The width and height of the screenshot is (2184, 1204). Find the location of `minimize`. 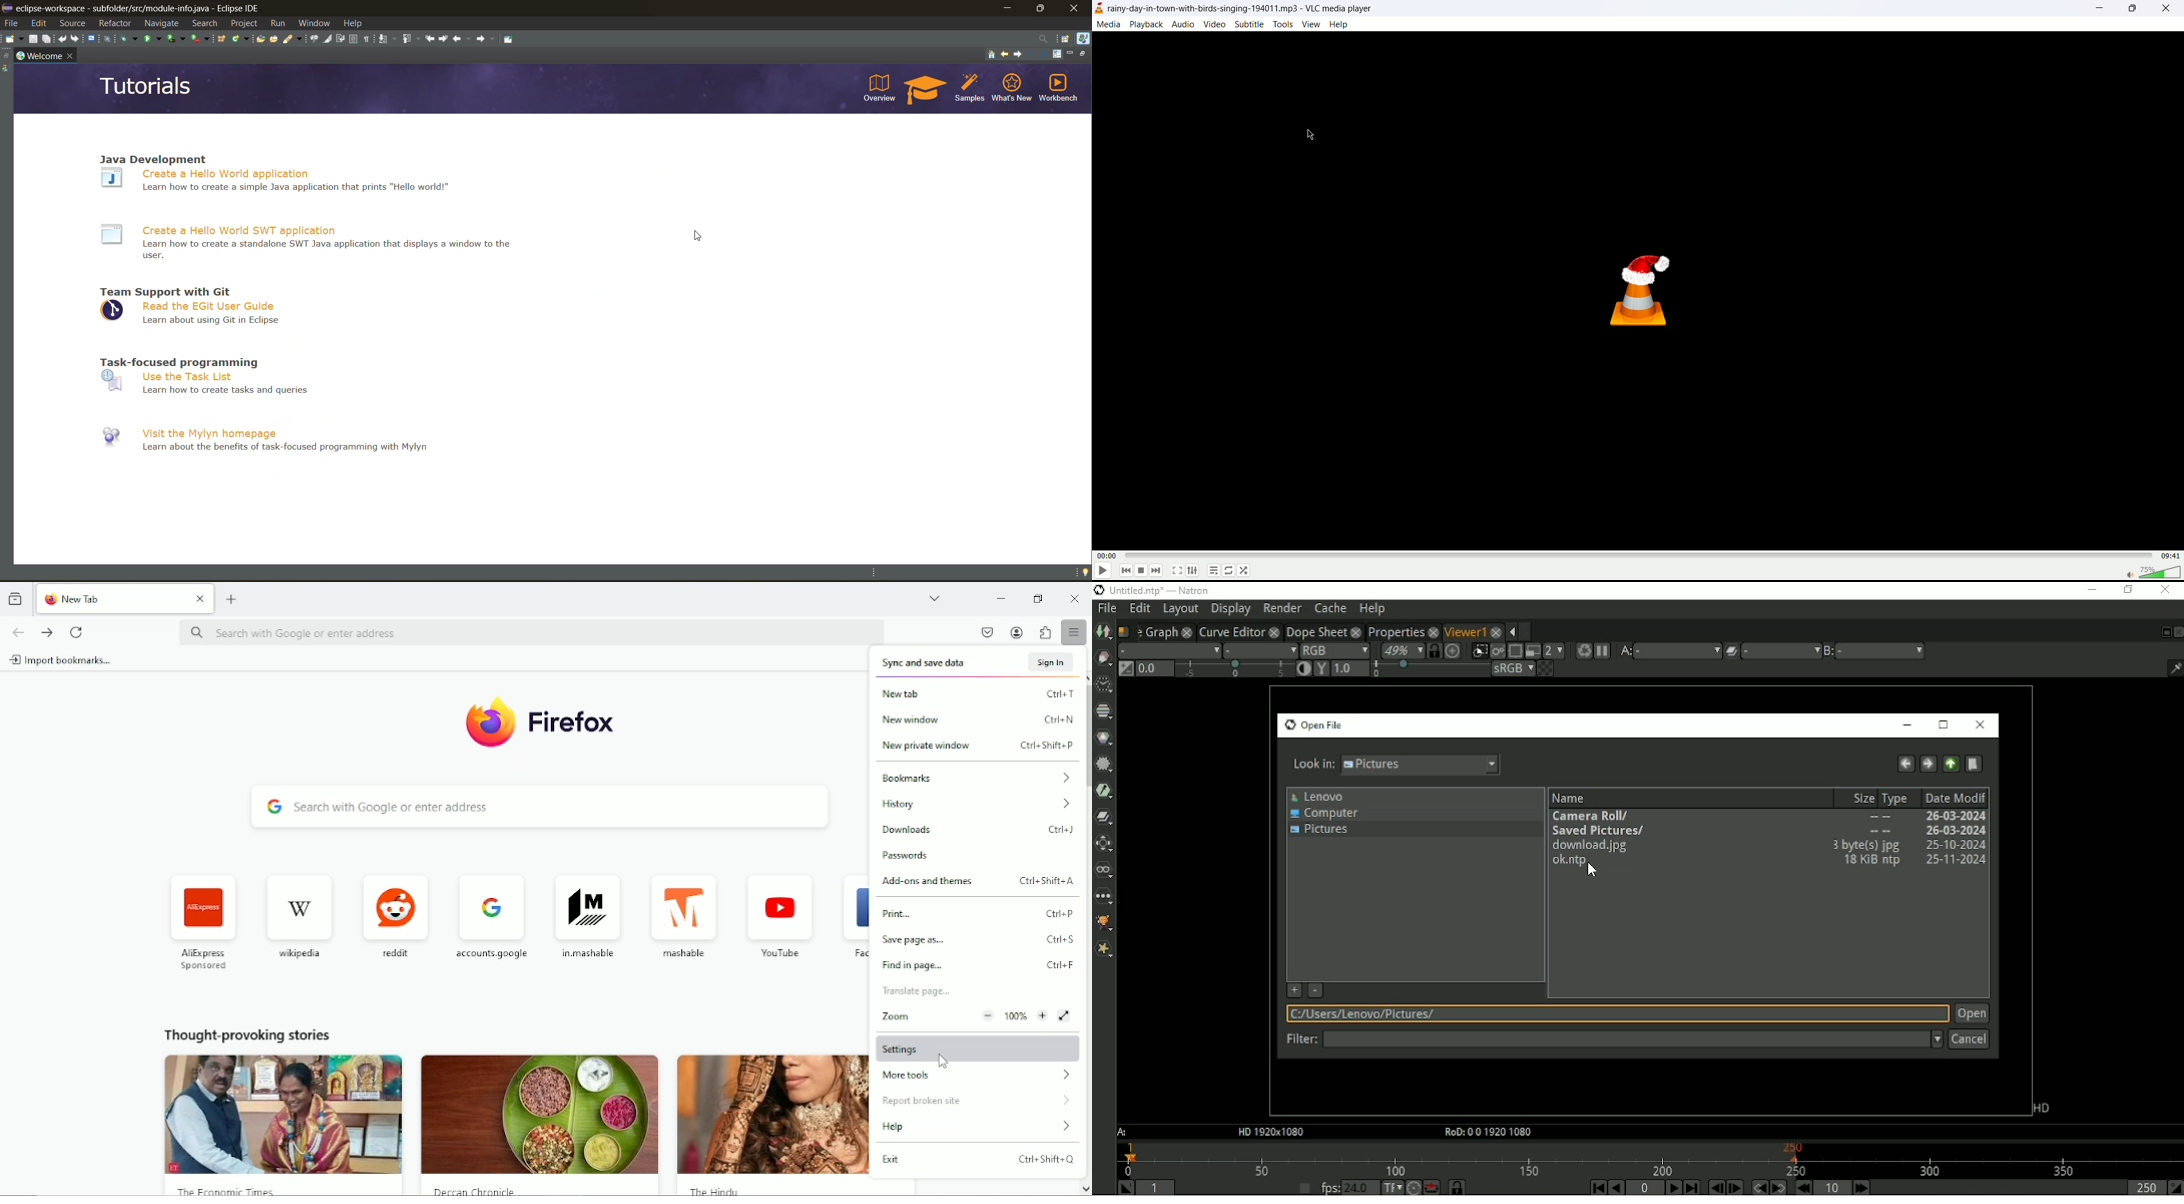

minimize is located at coordinates (1001, 597).